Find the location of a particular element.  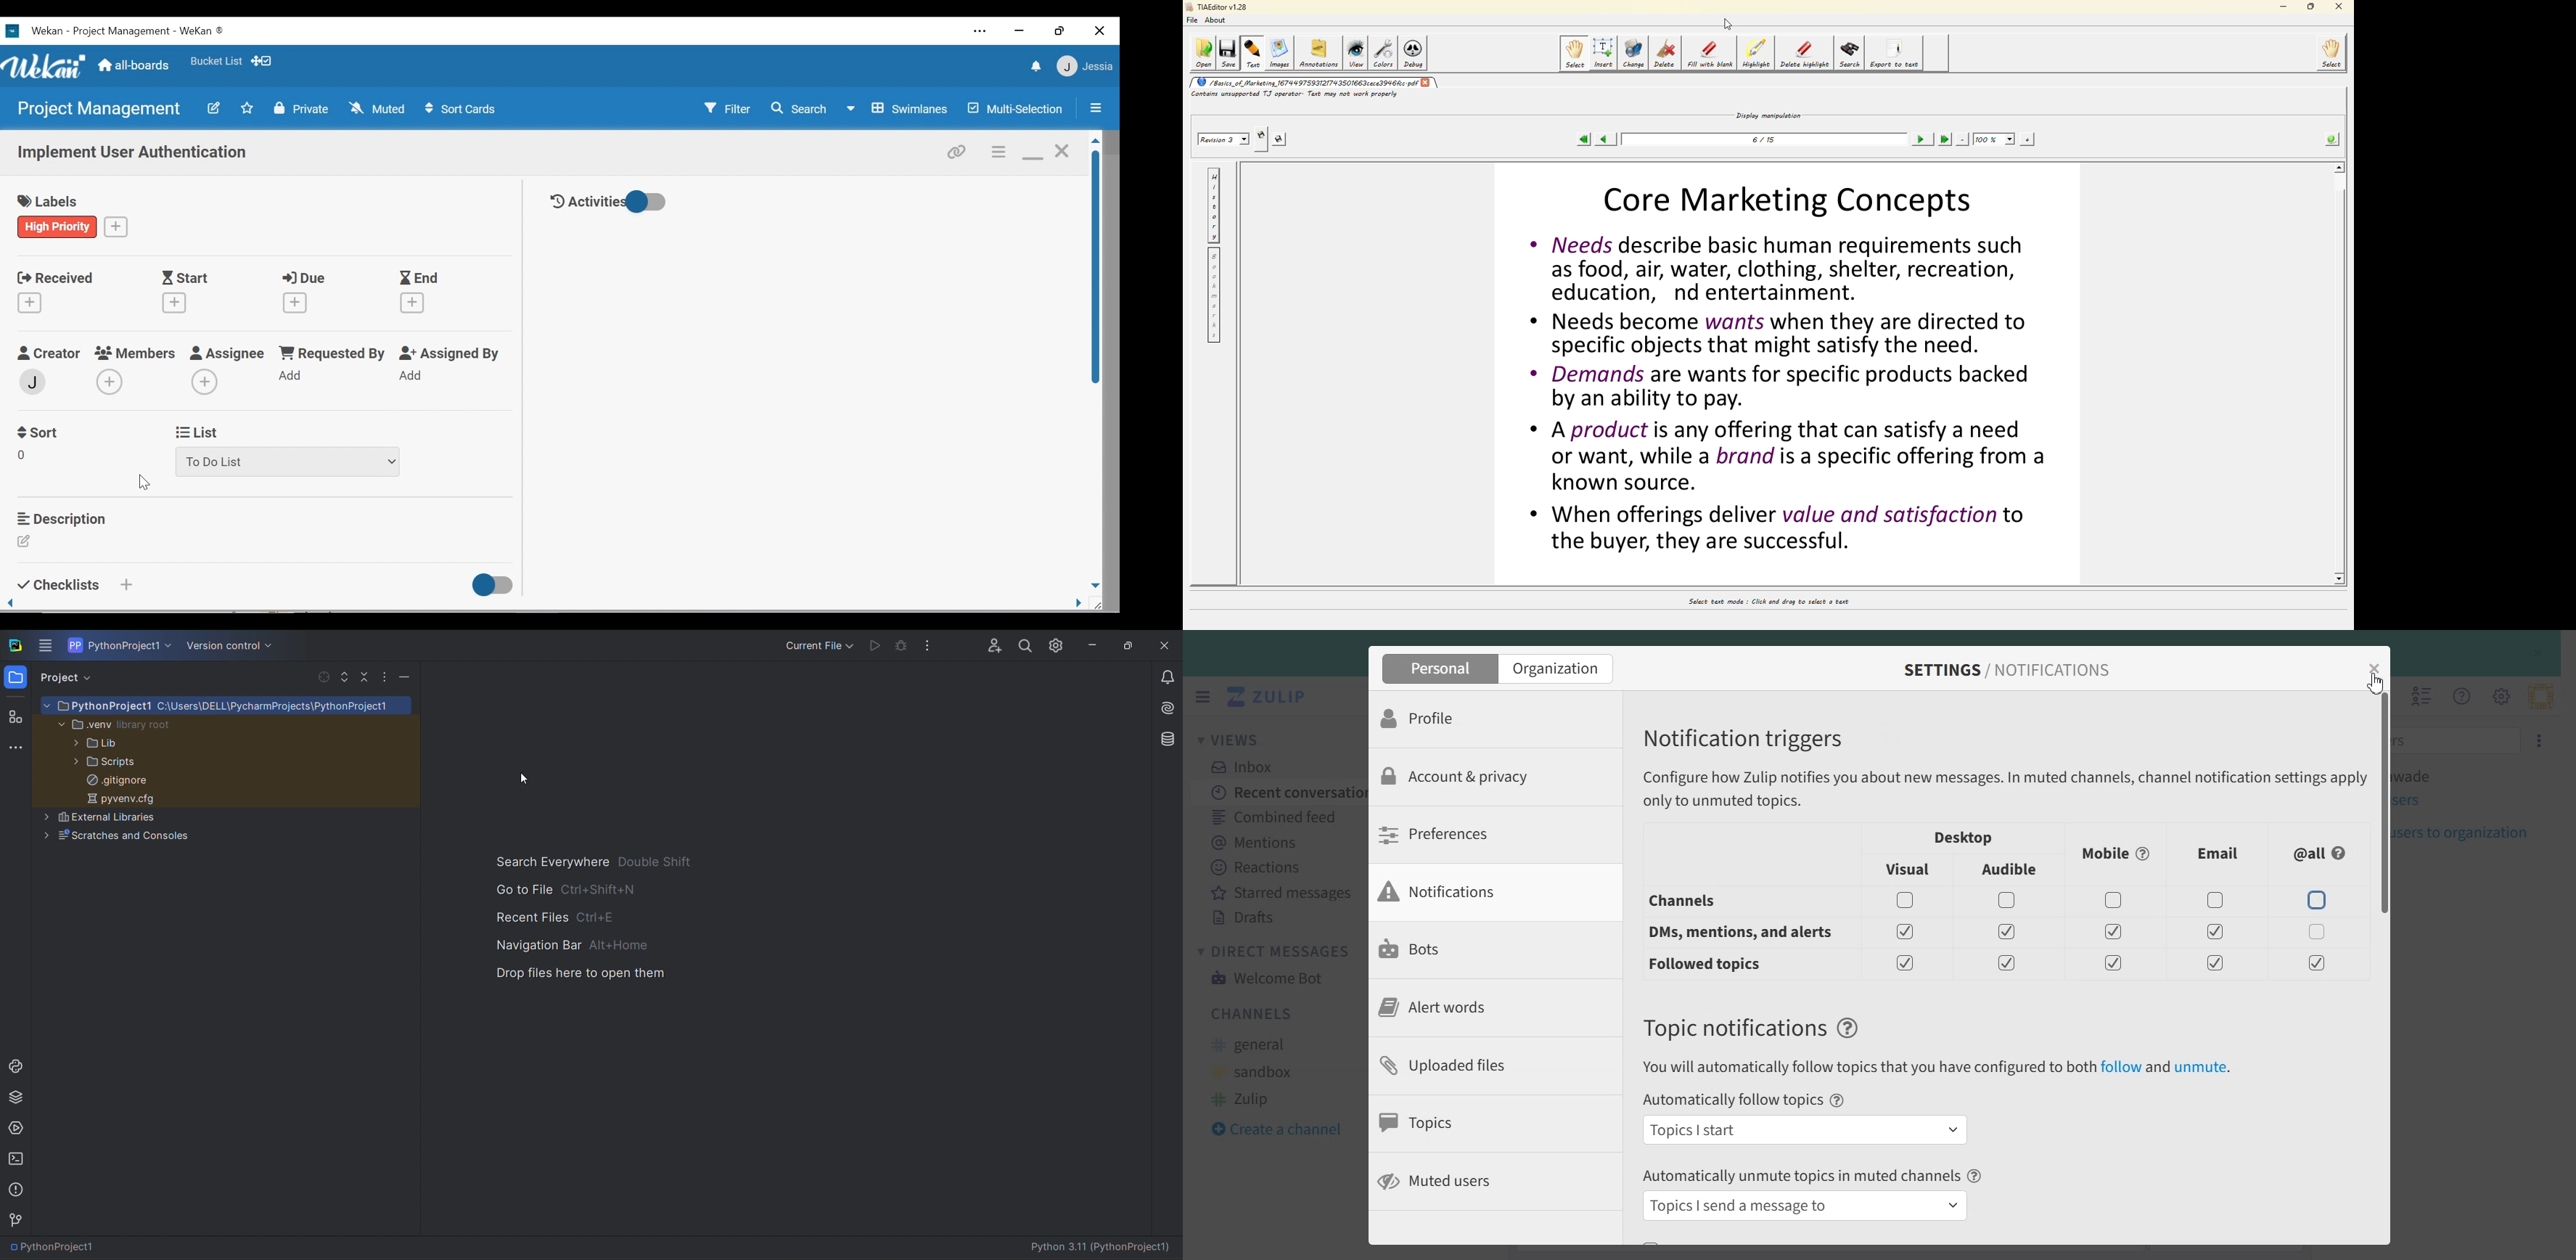

Profile is located at coordinates (1478, 719).